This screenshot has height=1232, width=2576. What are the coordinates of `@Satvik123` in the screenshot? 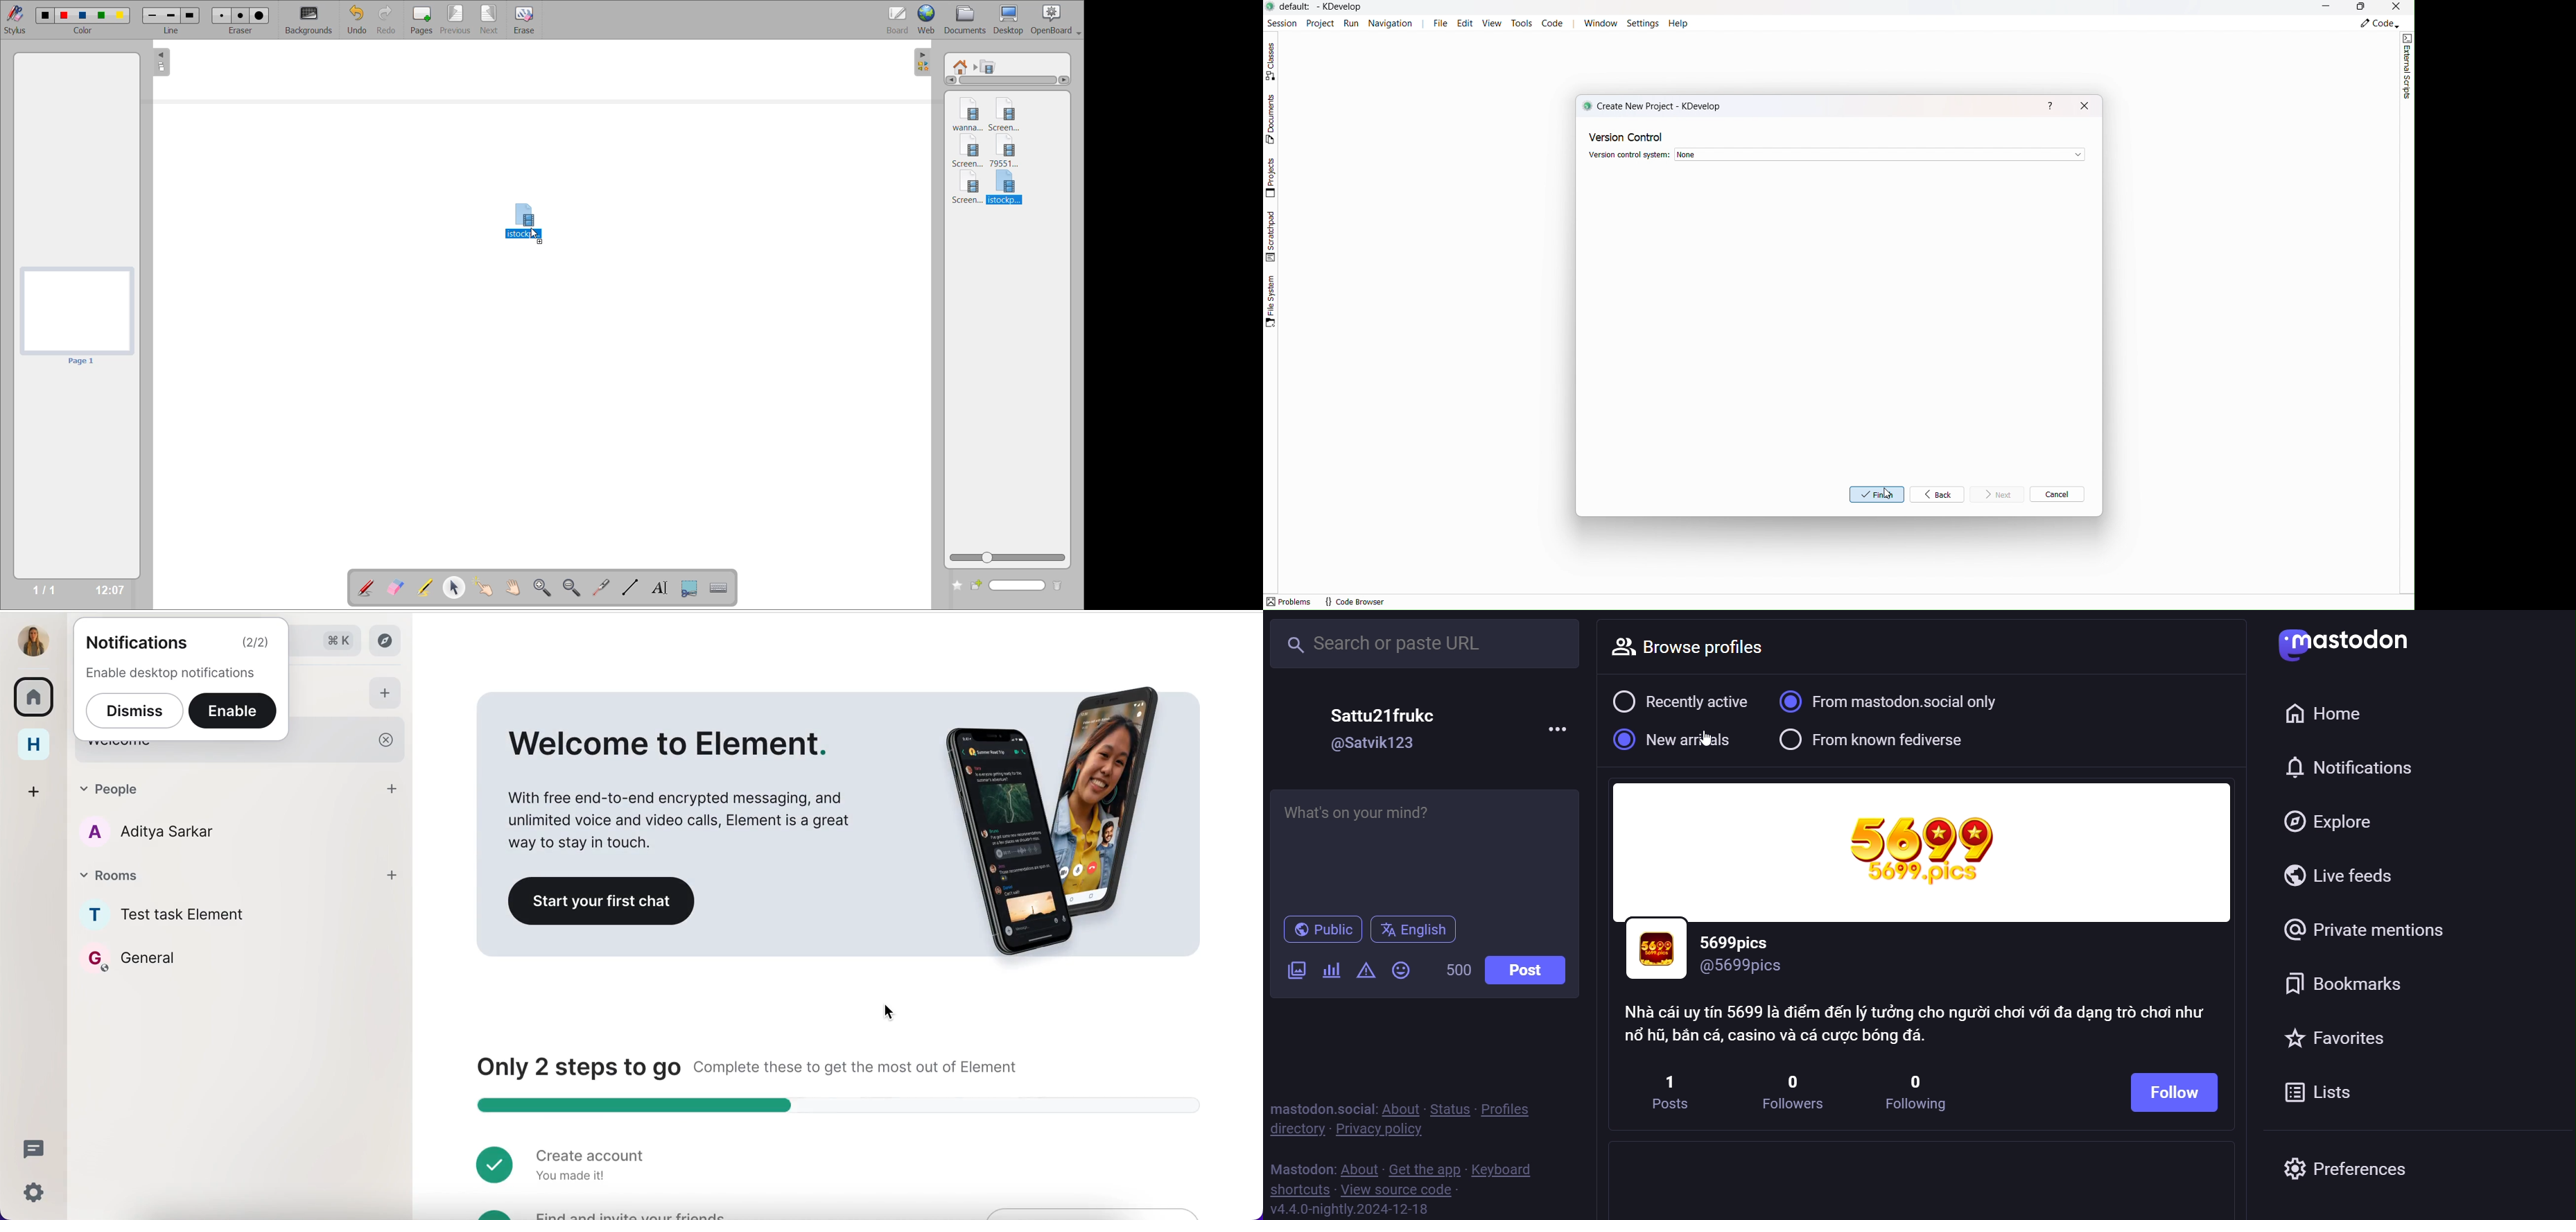 It's located at (1379, 747).